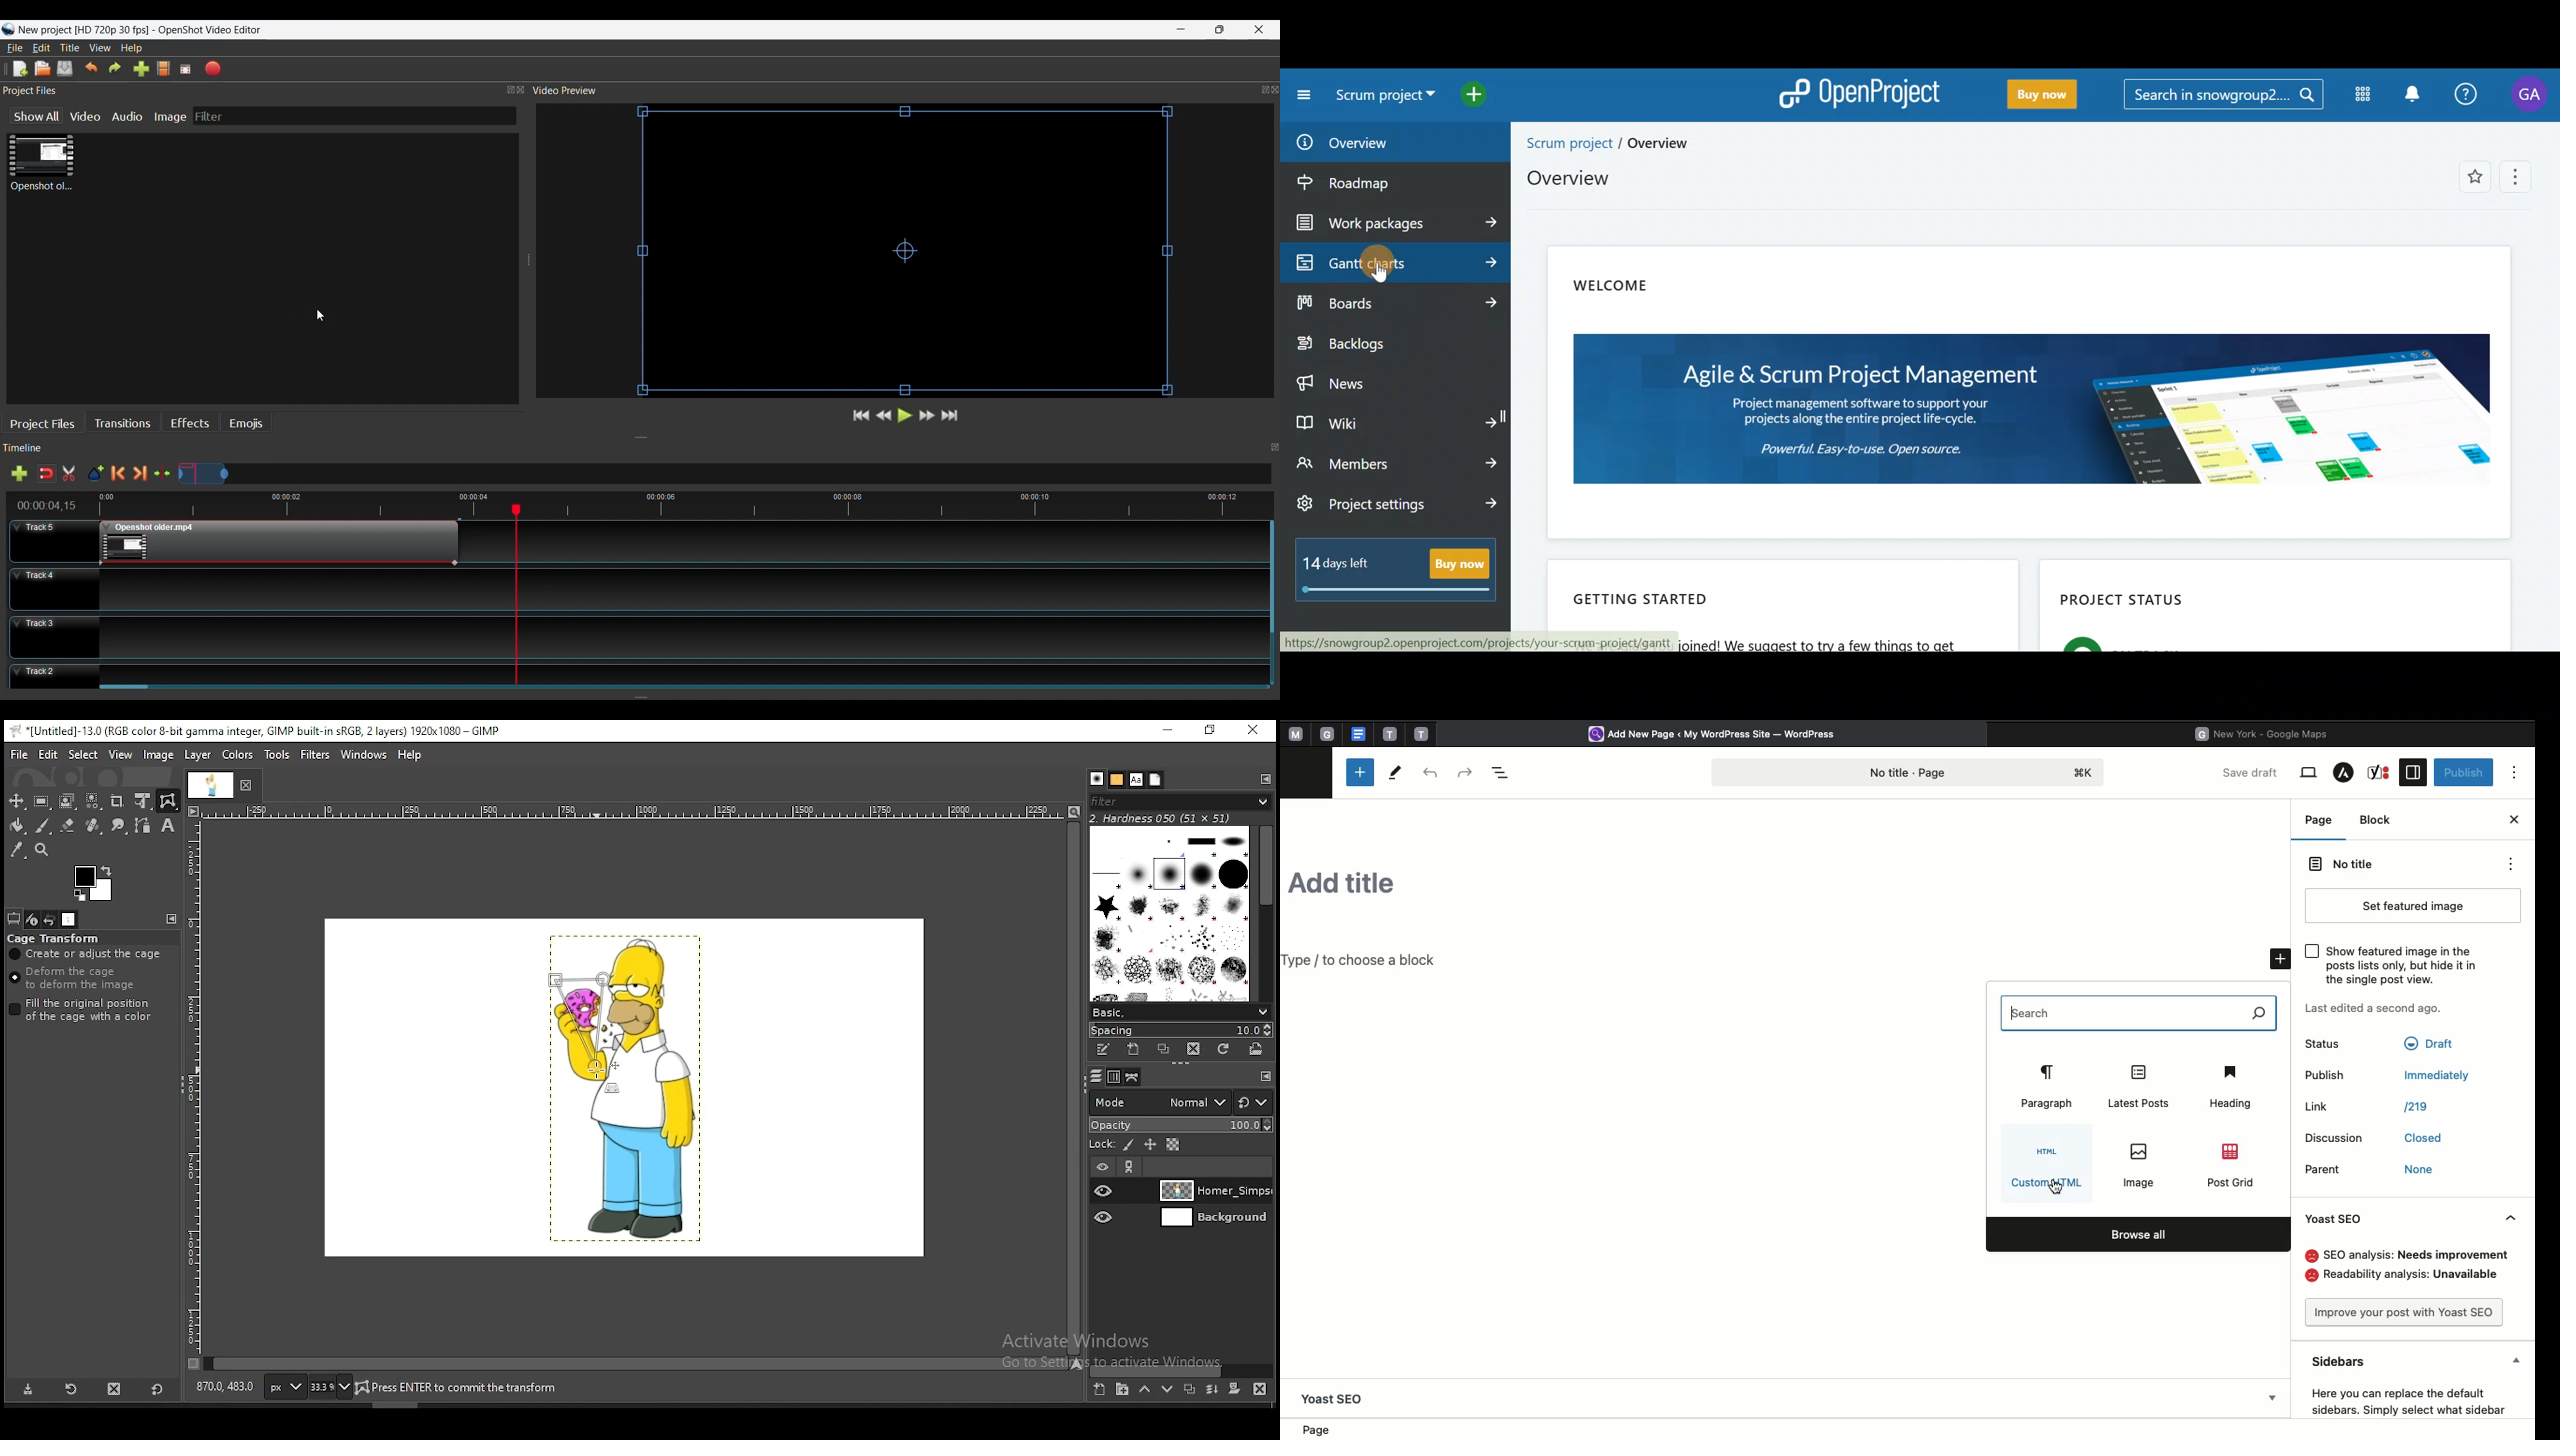  Describe the element at coordinates (1384, 95) in the screenshot. I see `Scrum project` at that location.